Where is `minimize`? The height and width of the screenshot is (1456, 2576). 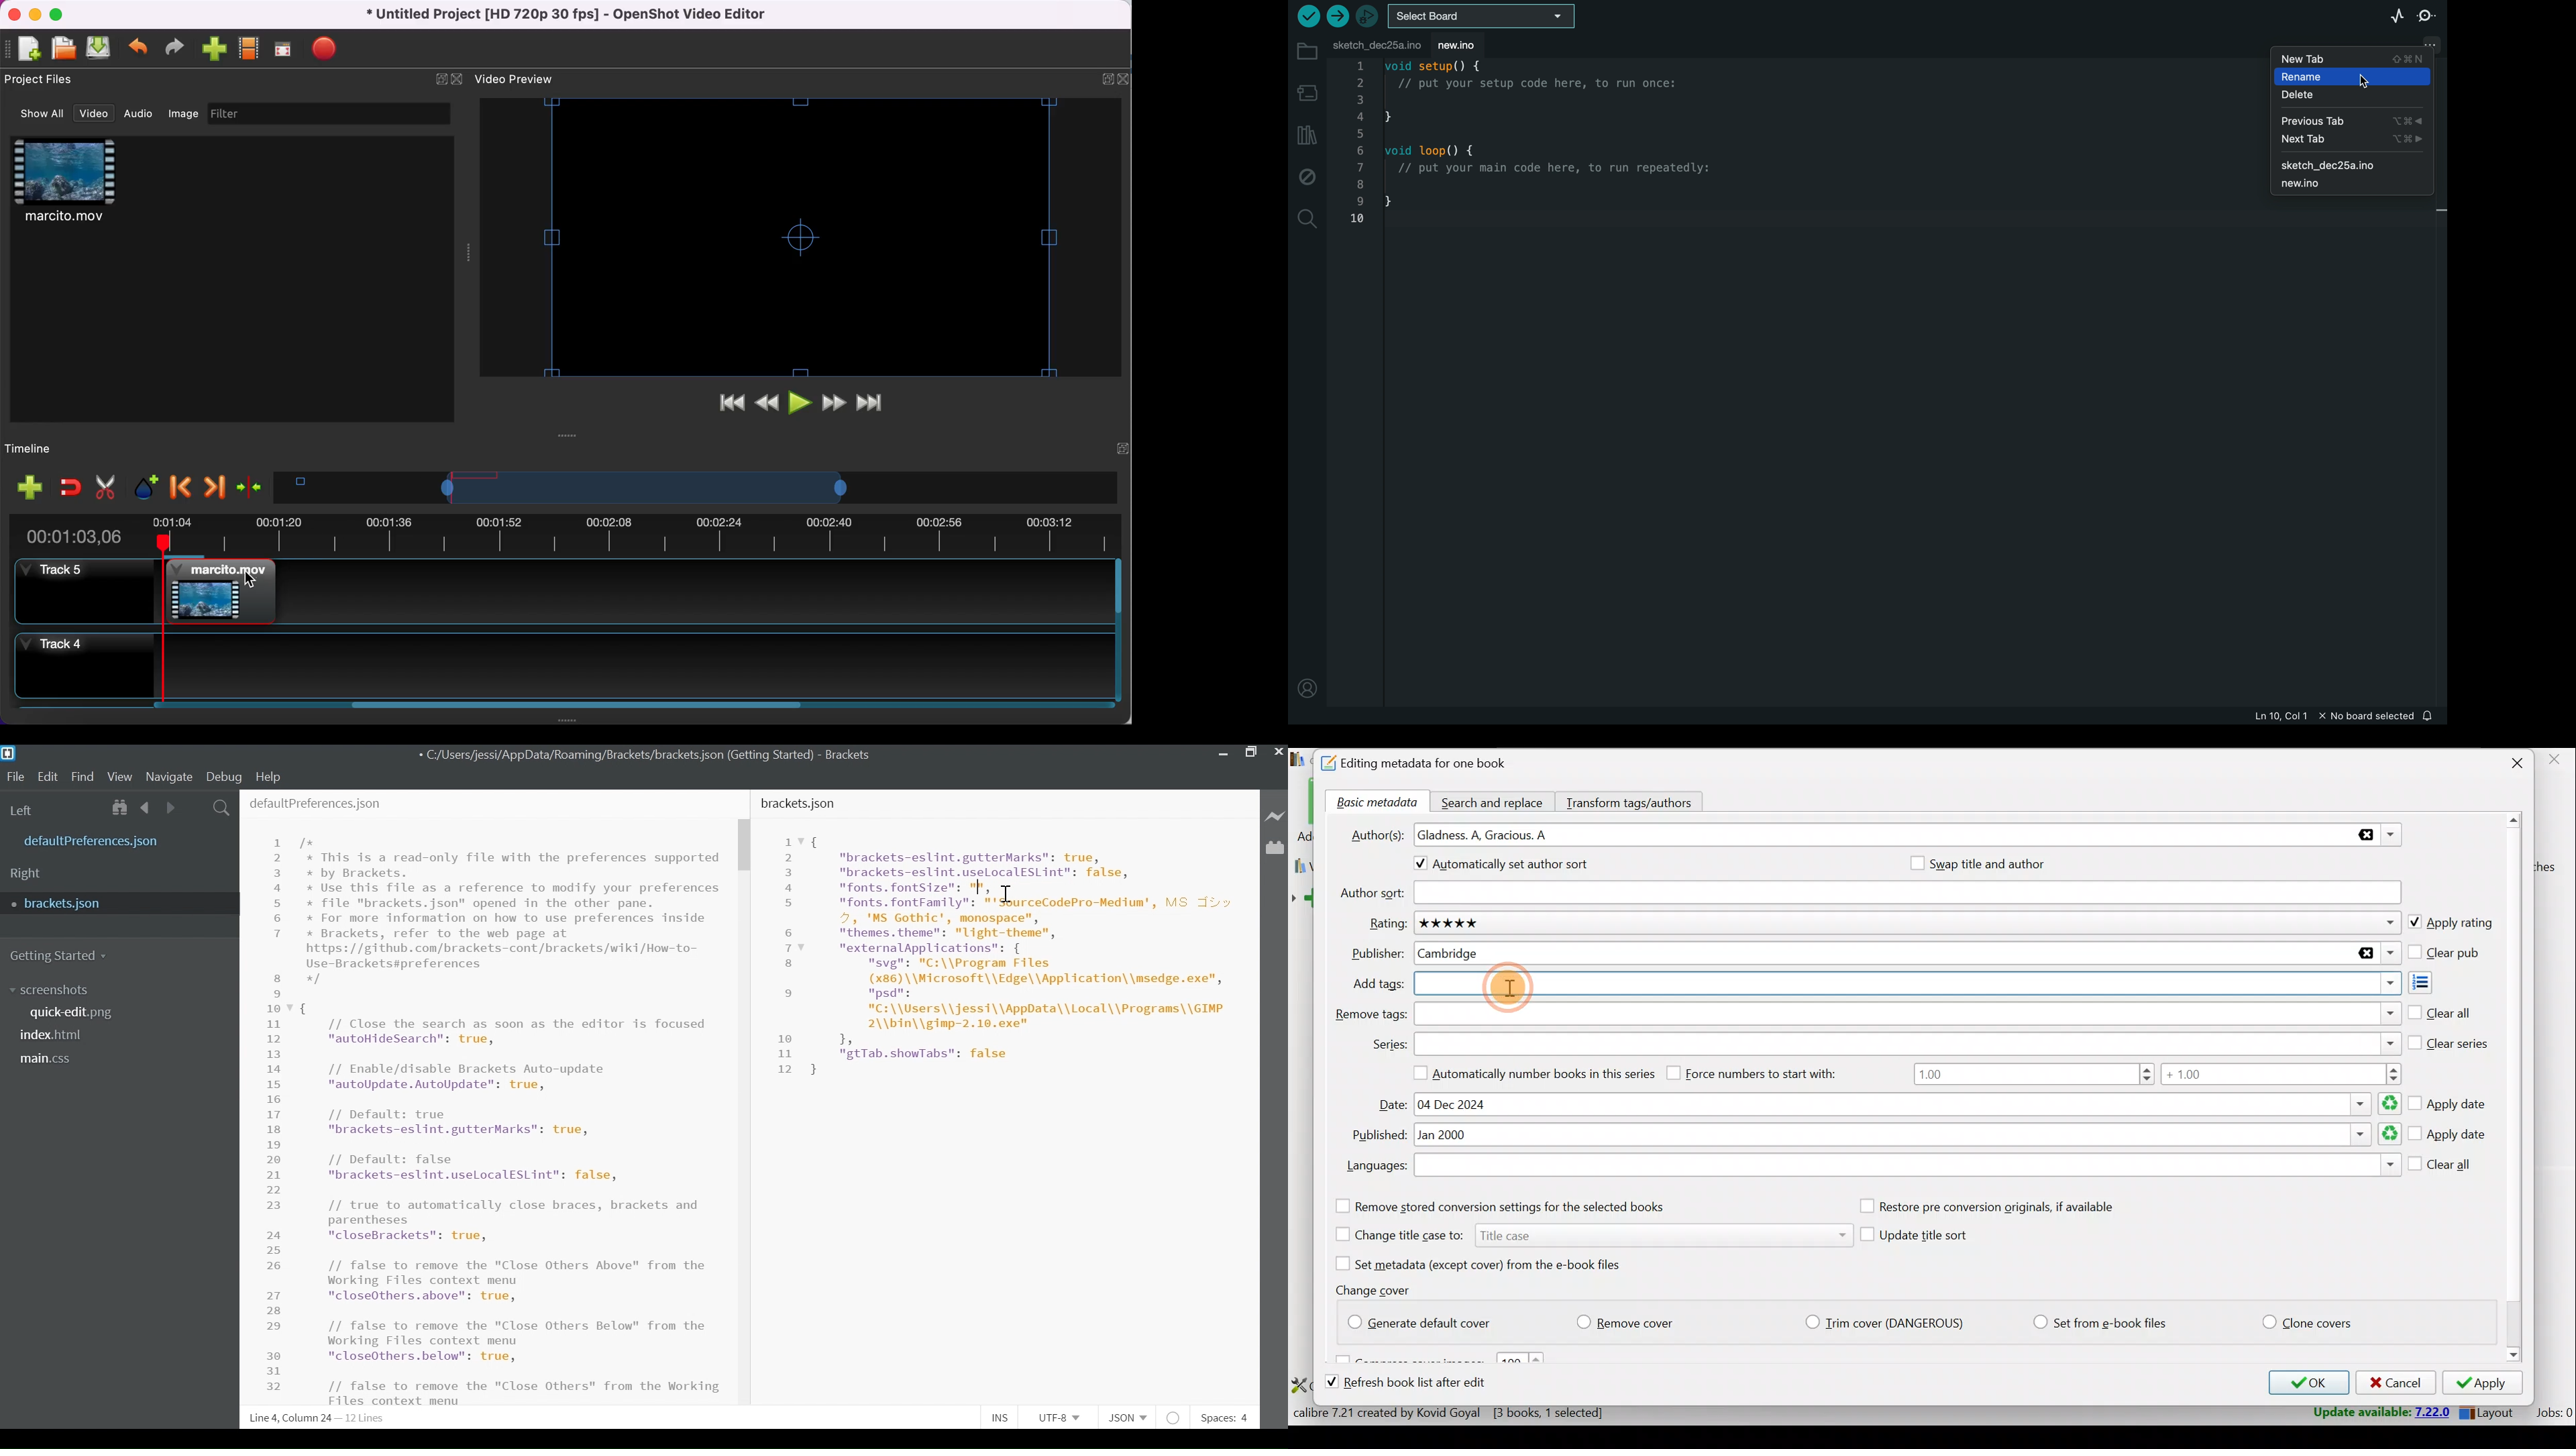
minimize is located at coordinates (36, 15).